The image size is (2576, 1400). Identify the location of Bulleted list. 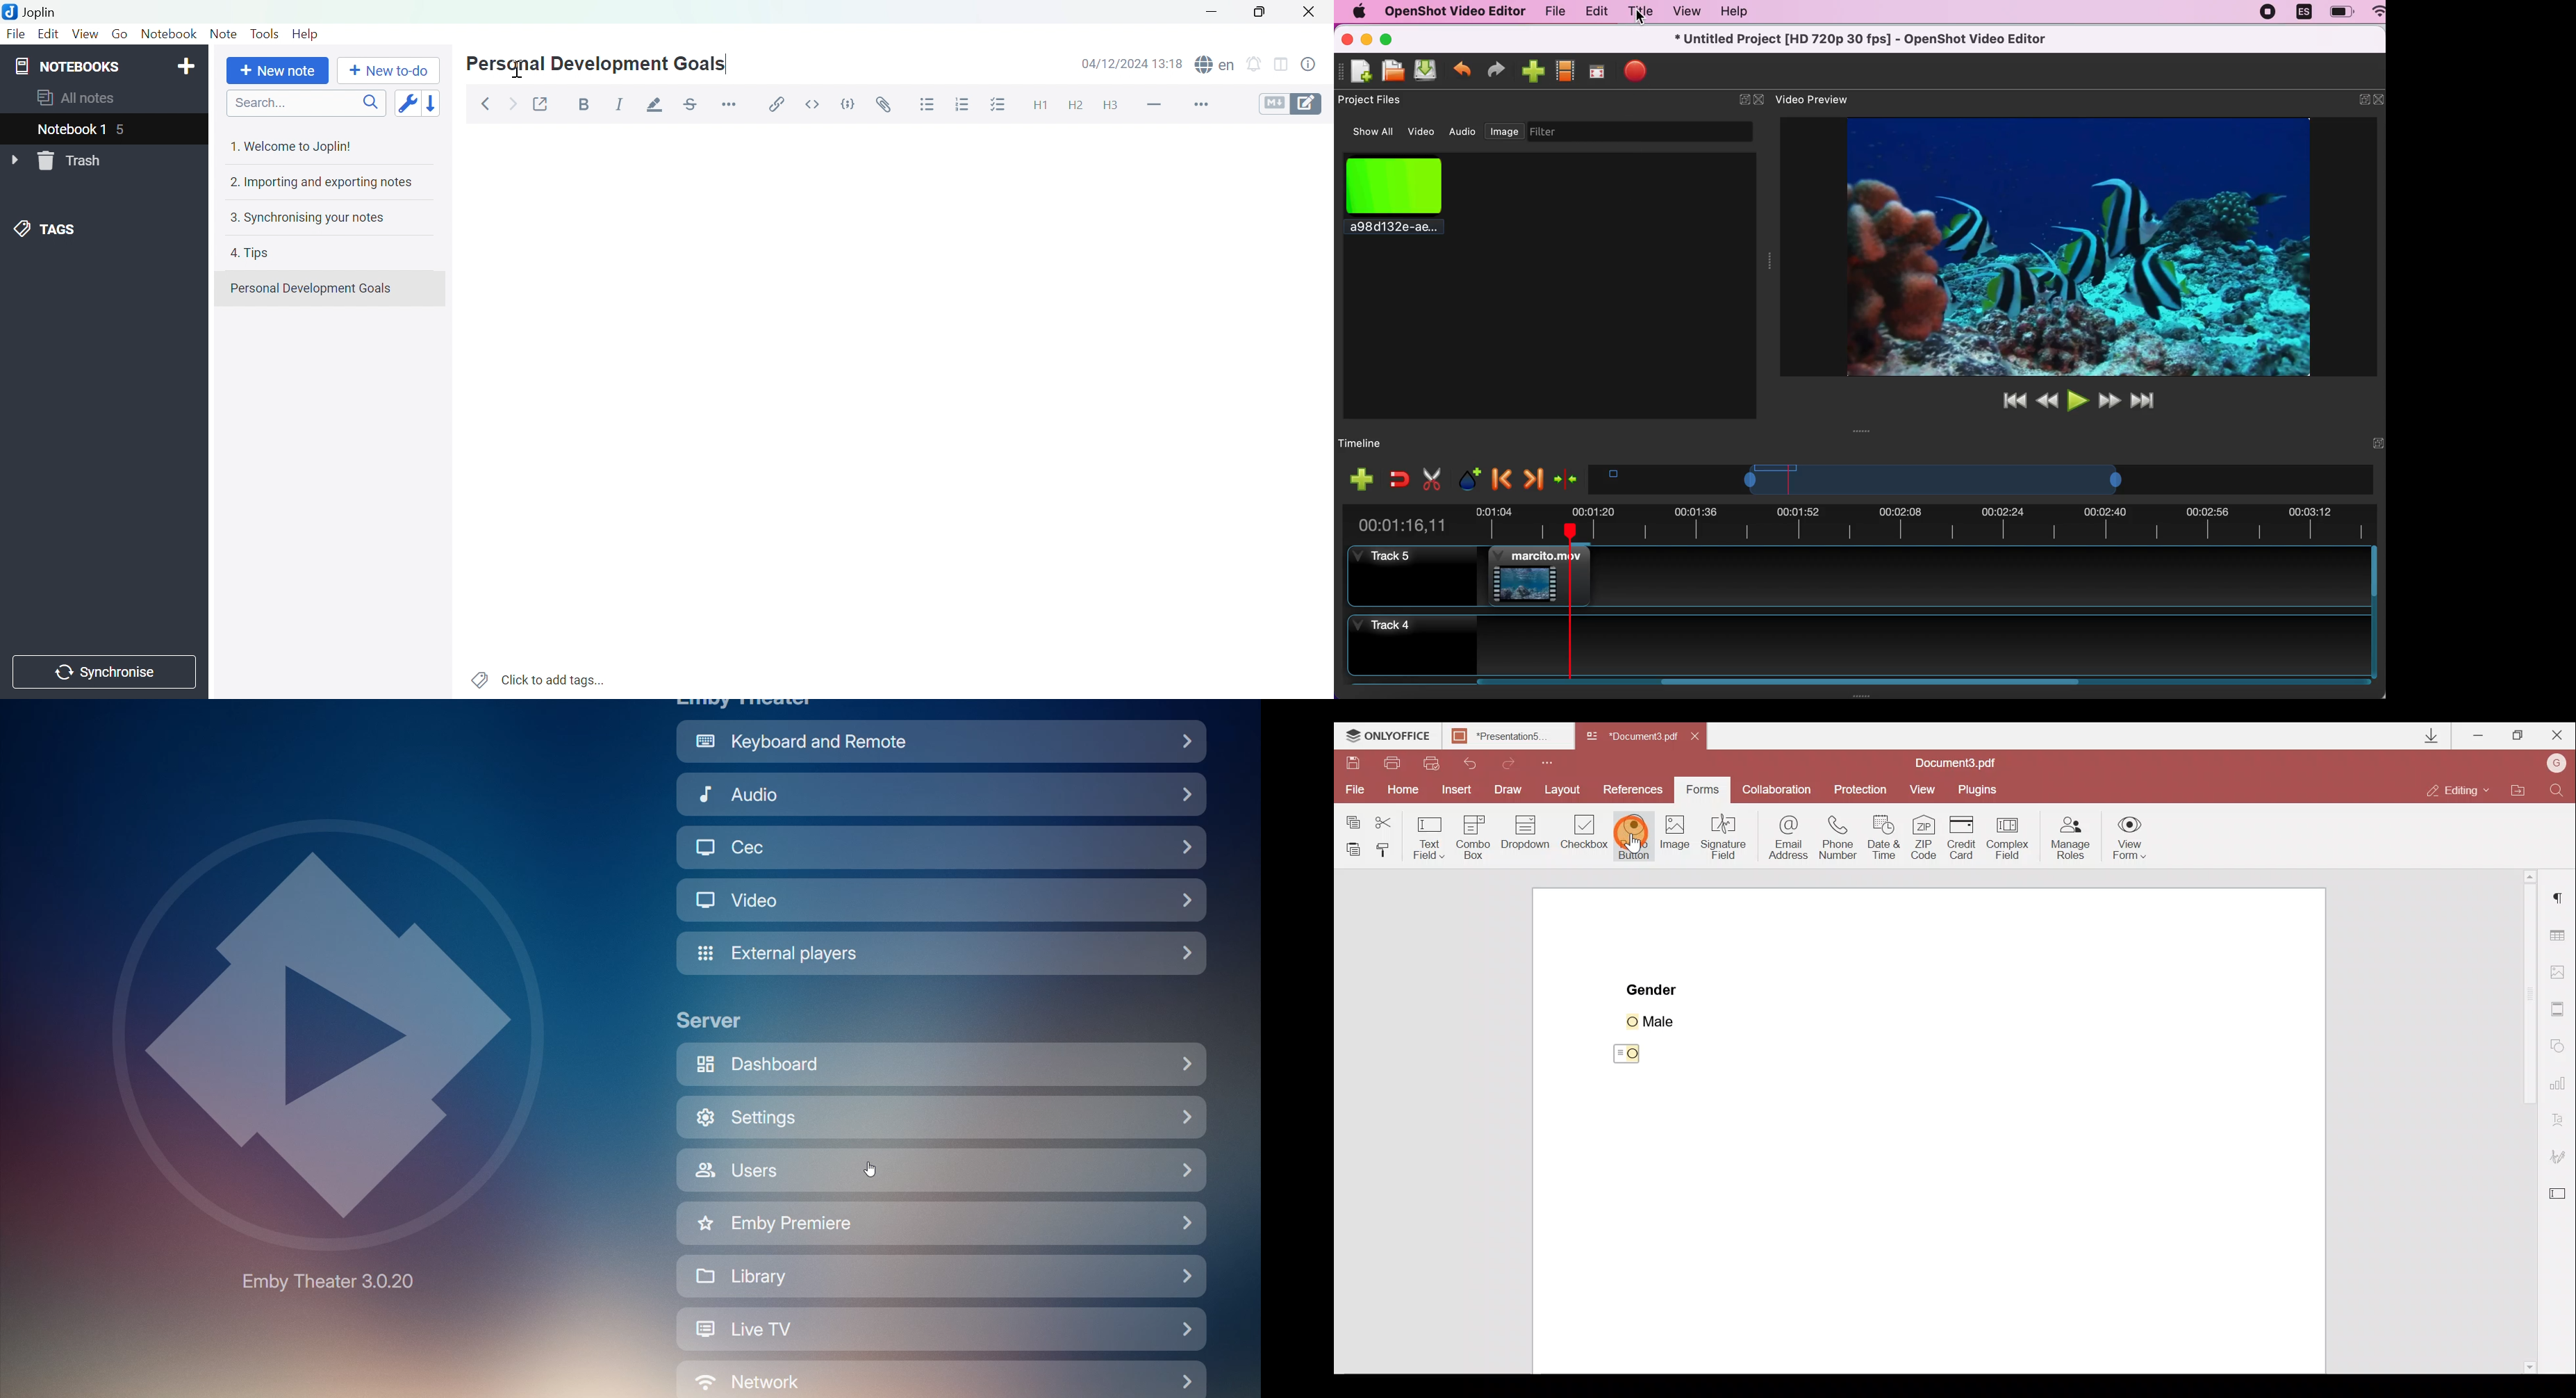
(928, 106).